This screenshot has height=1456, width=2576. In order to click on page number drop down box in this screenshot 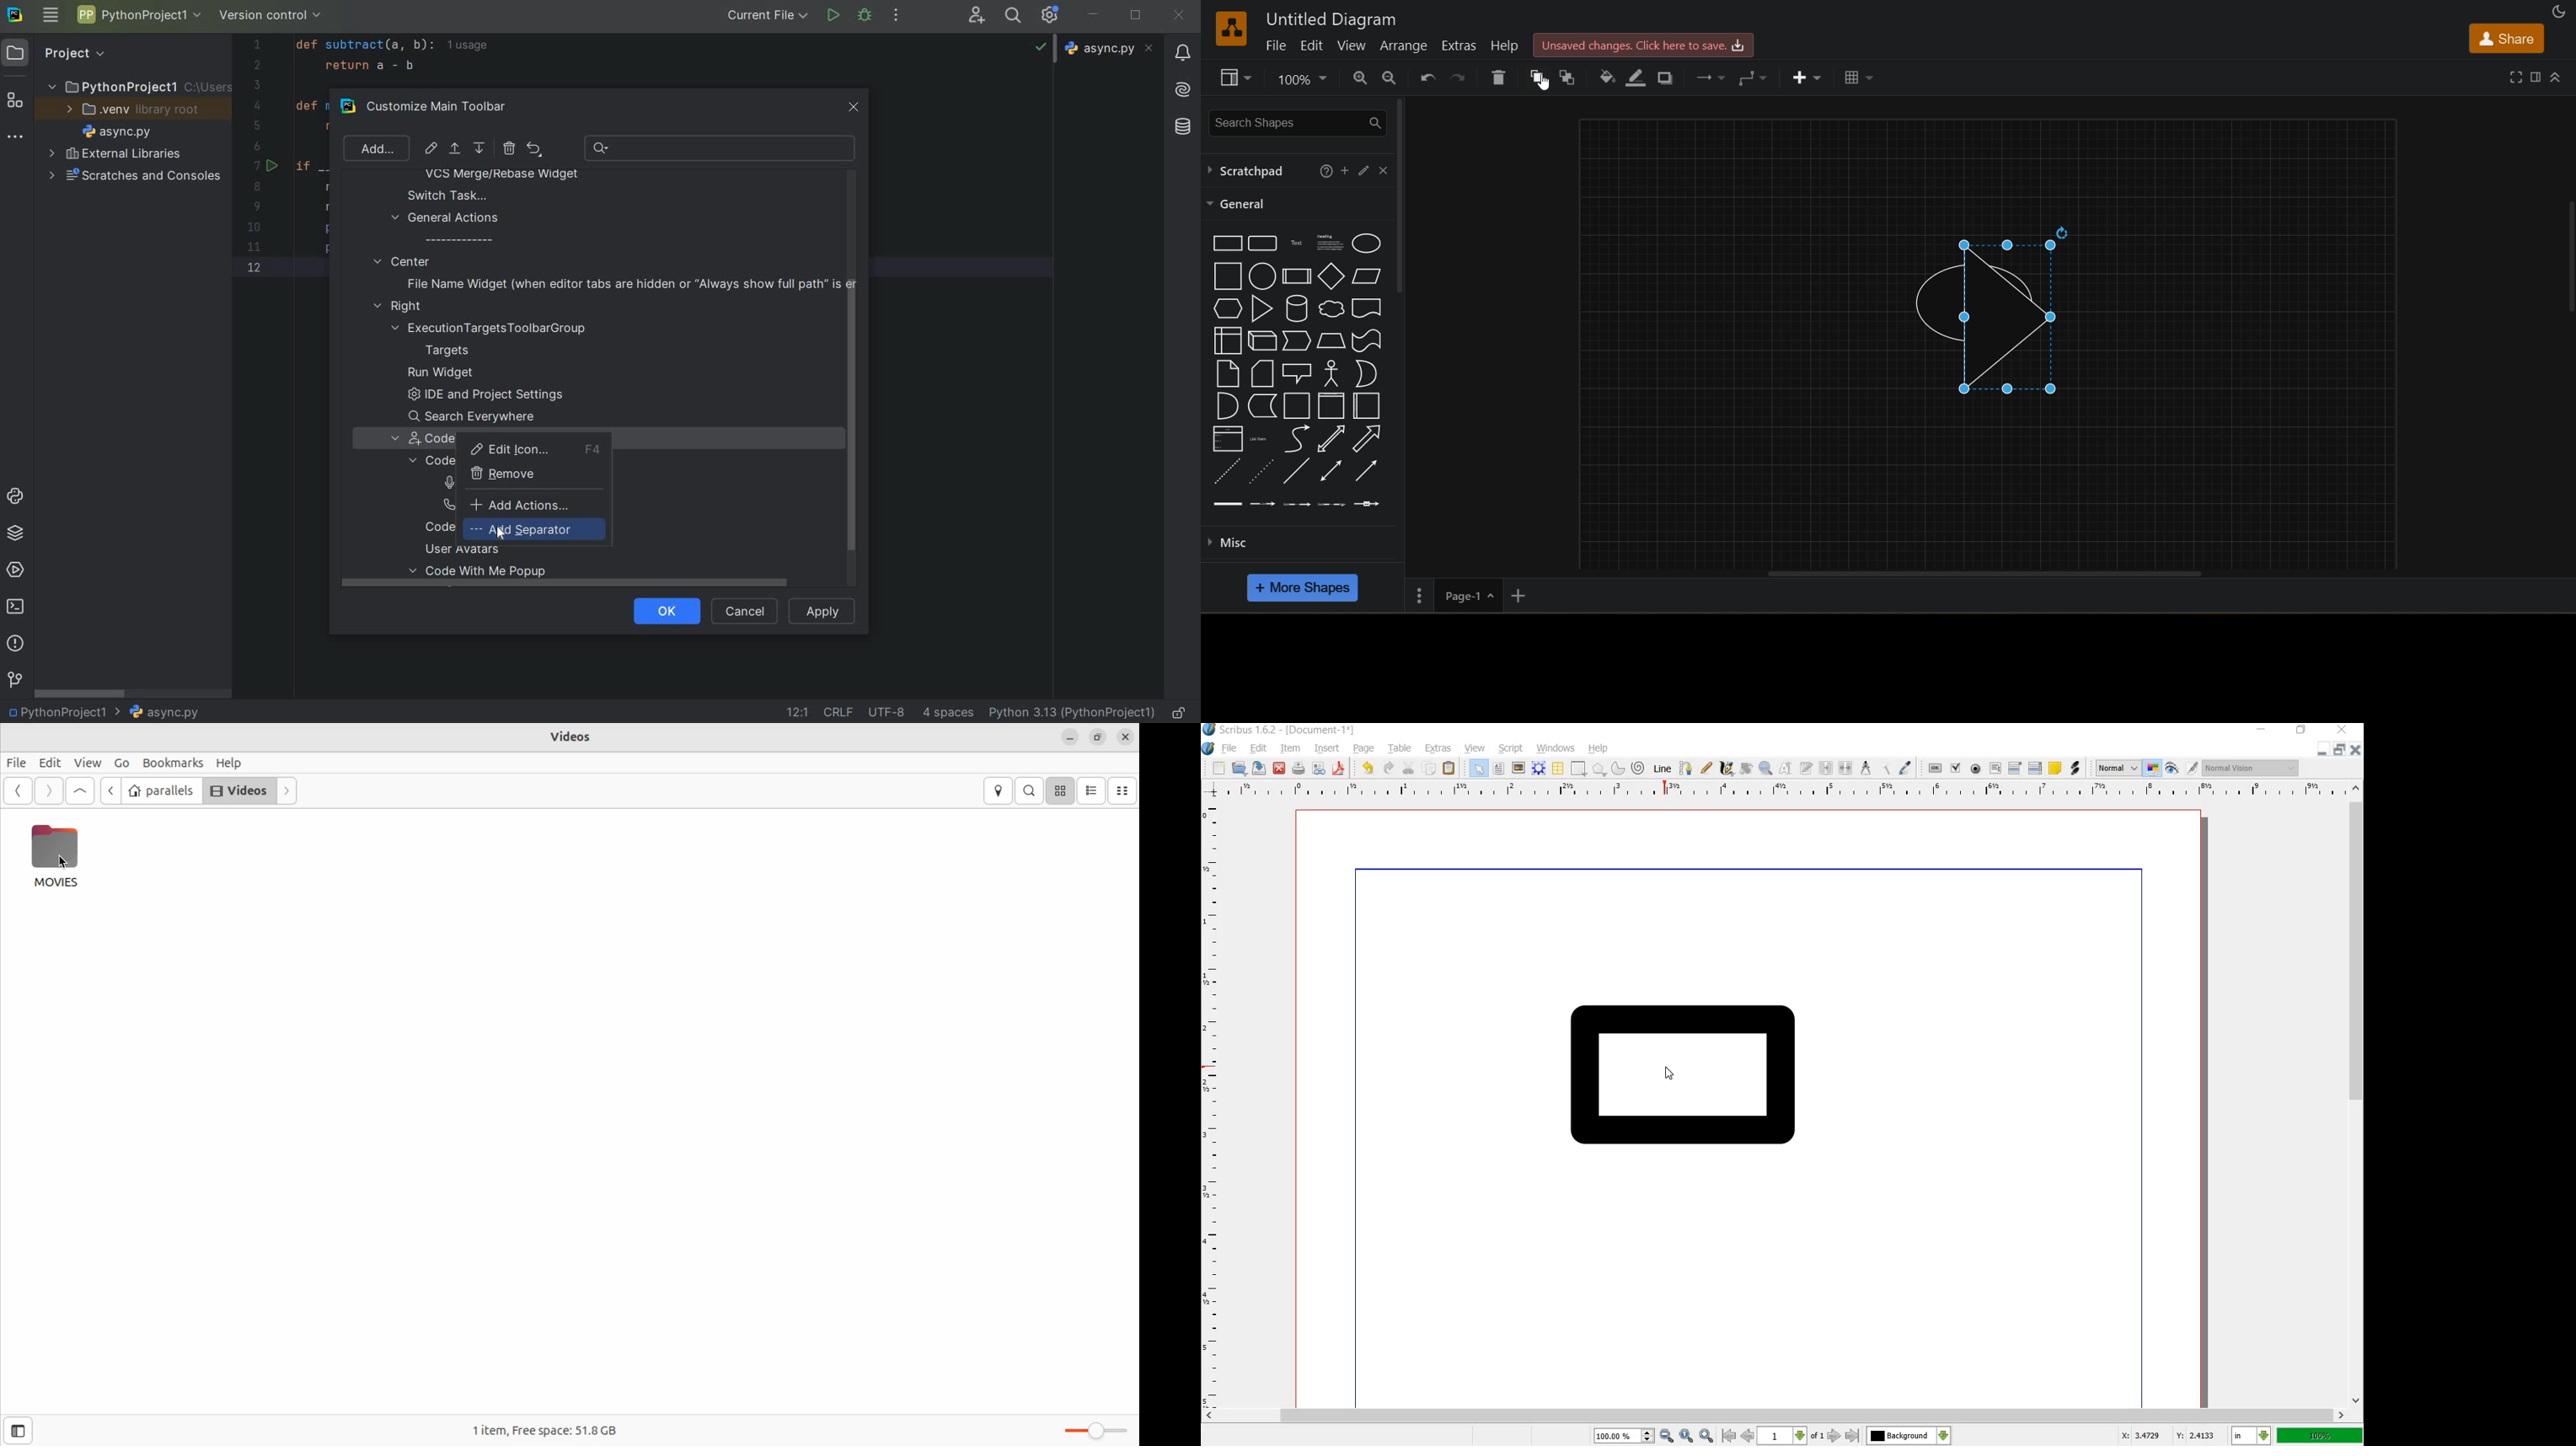, I will do `click(1790, 1434)`.